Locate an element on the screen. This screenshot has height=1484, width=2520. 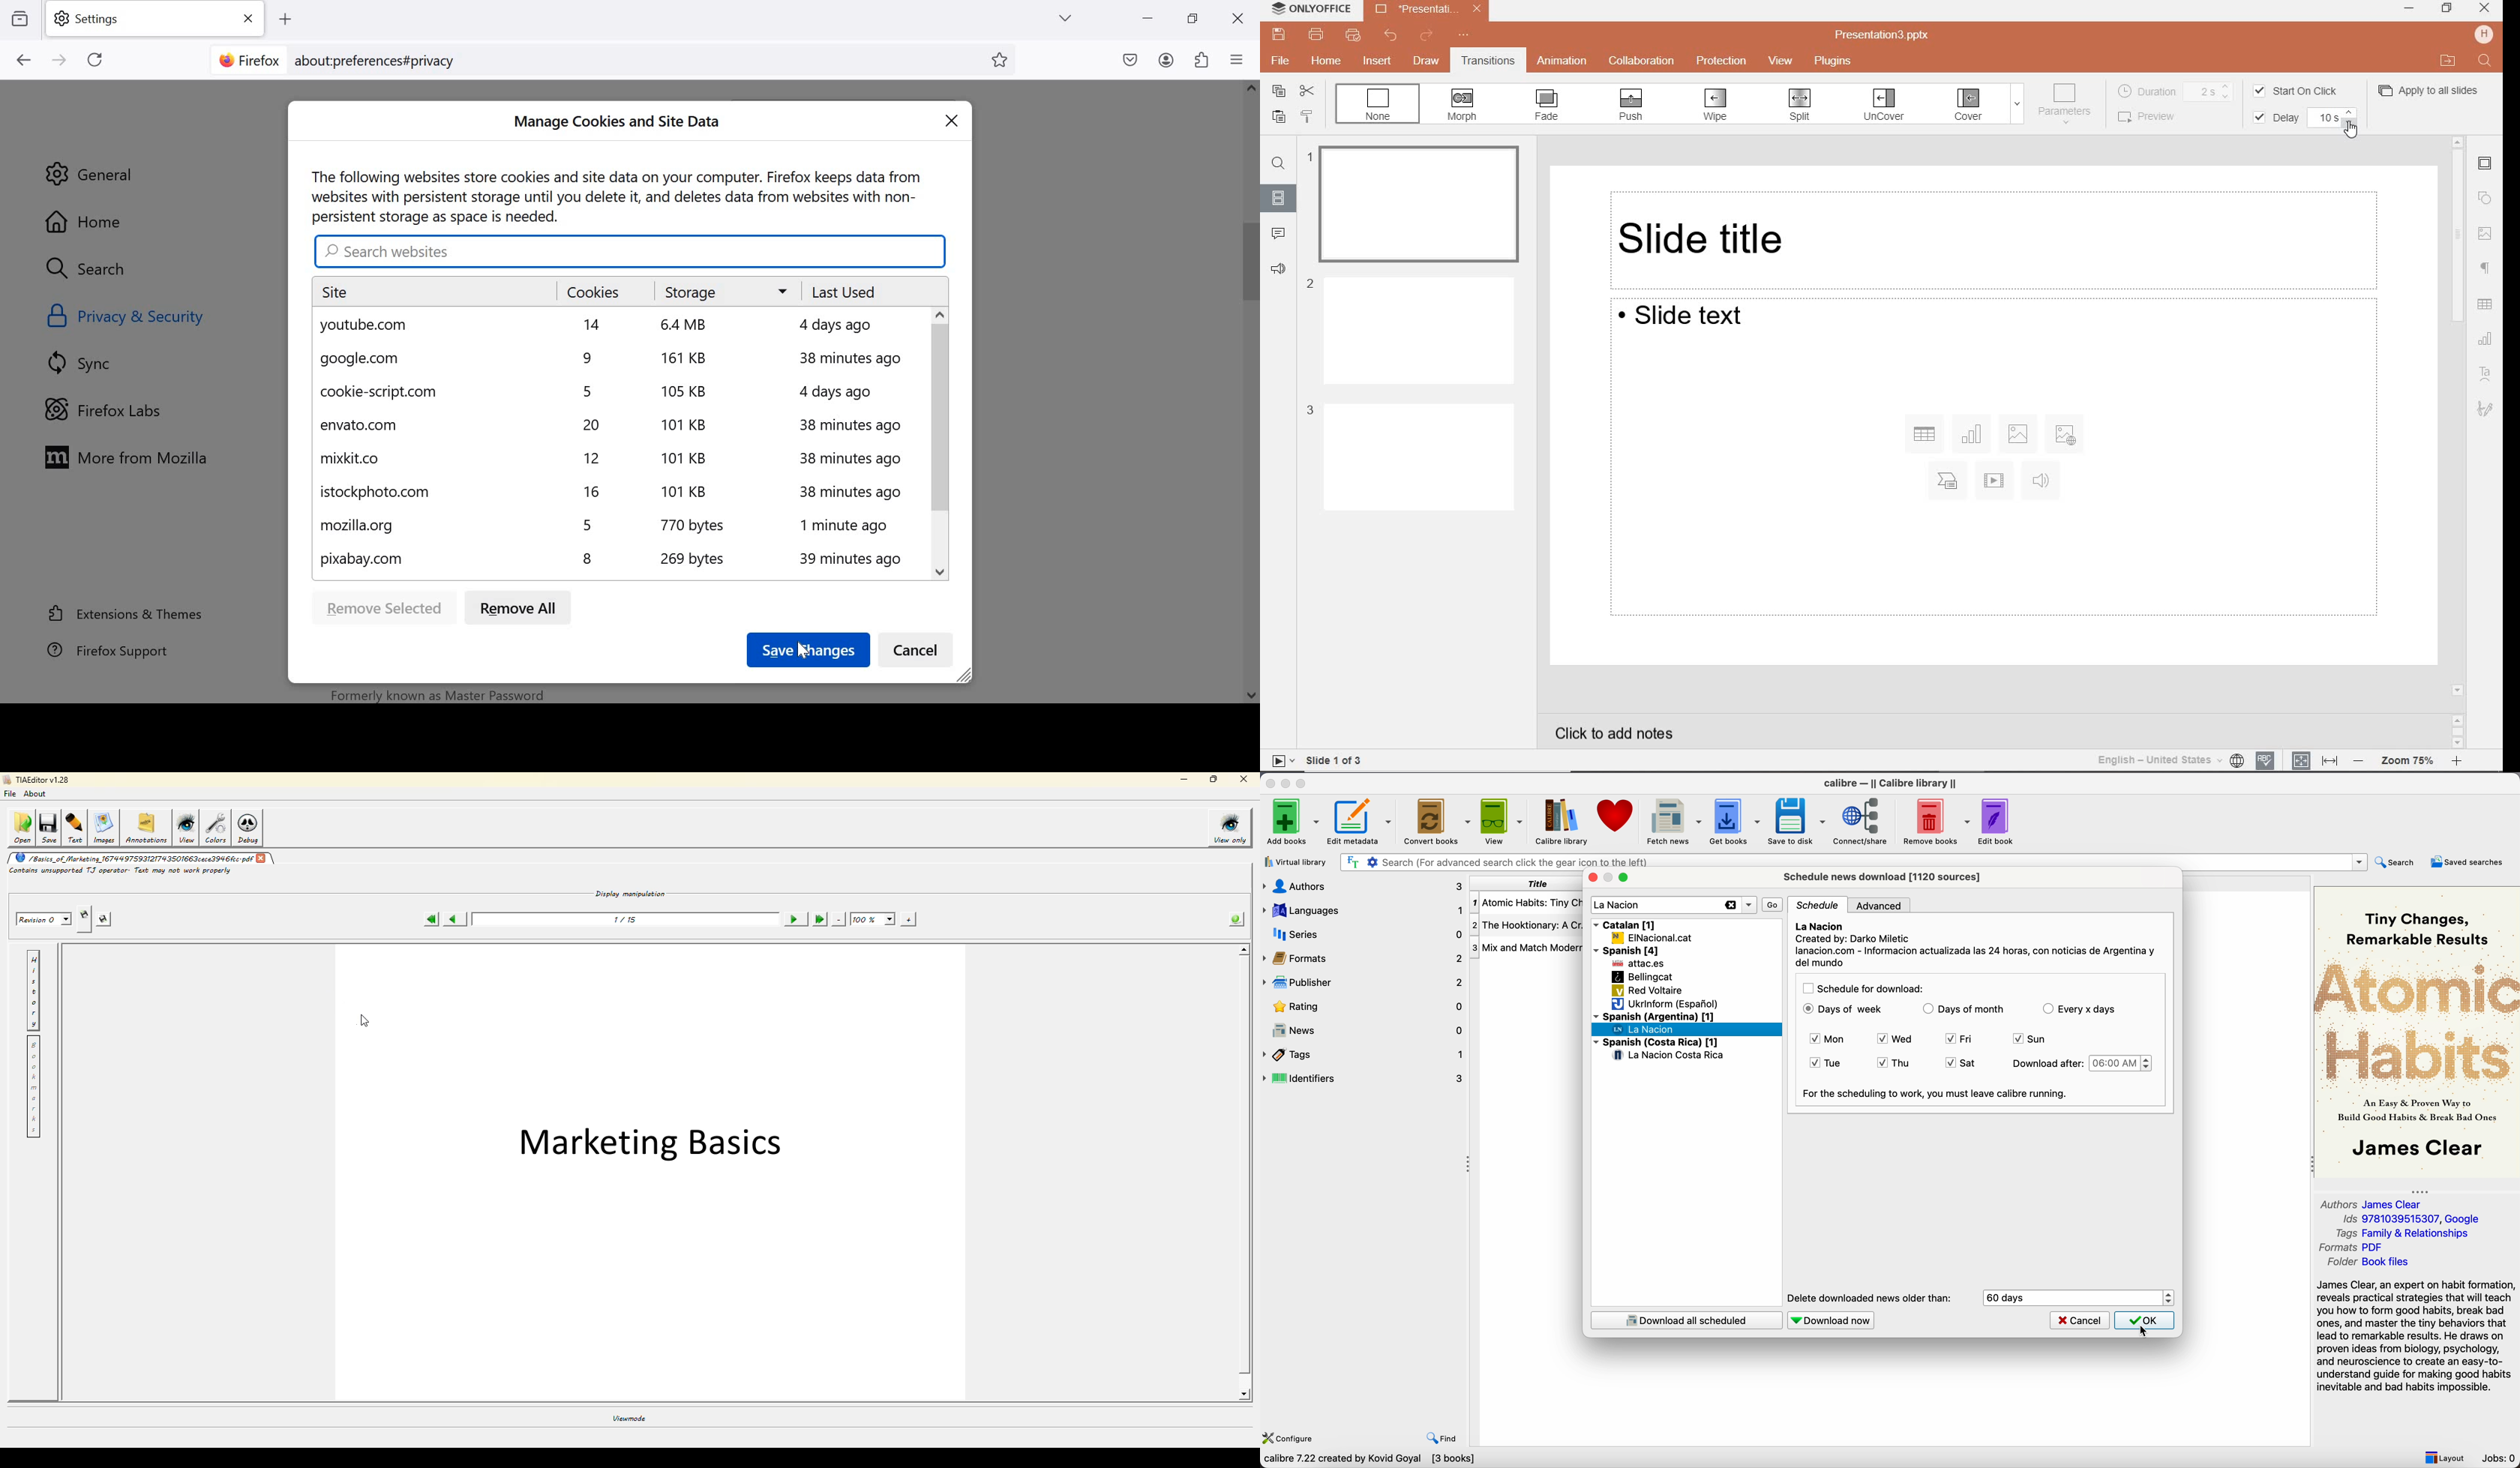
La Nacion is located at coordinates (1821, 926).